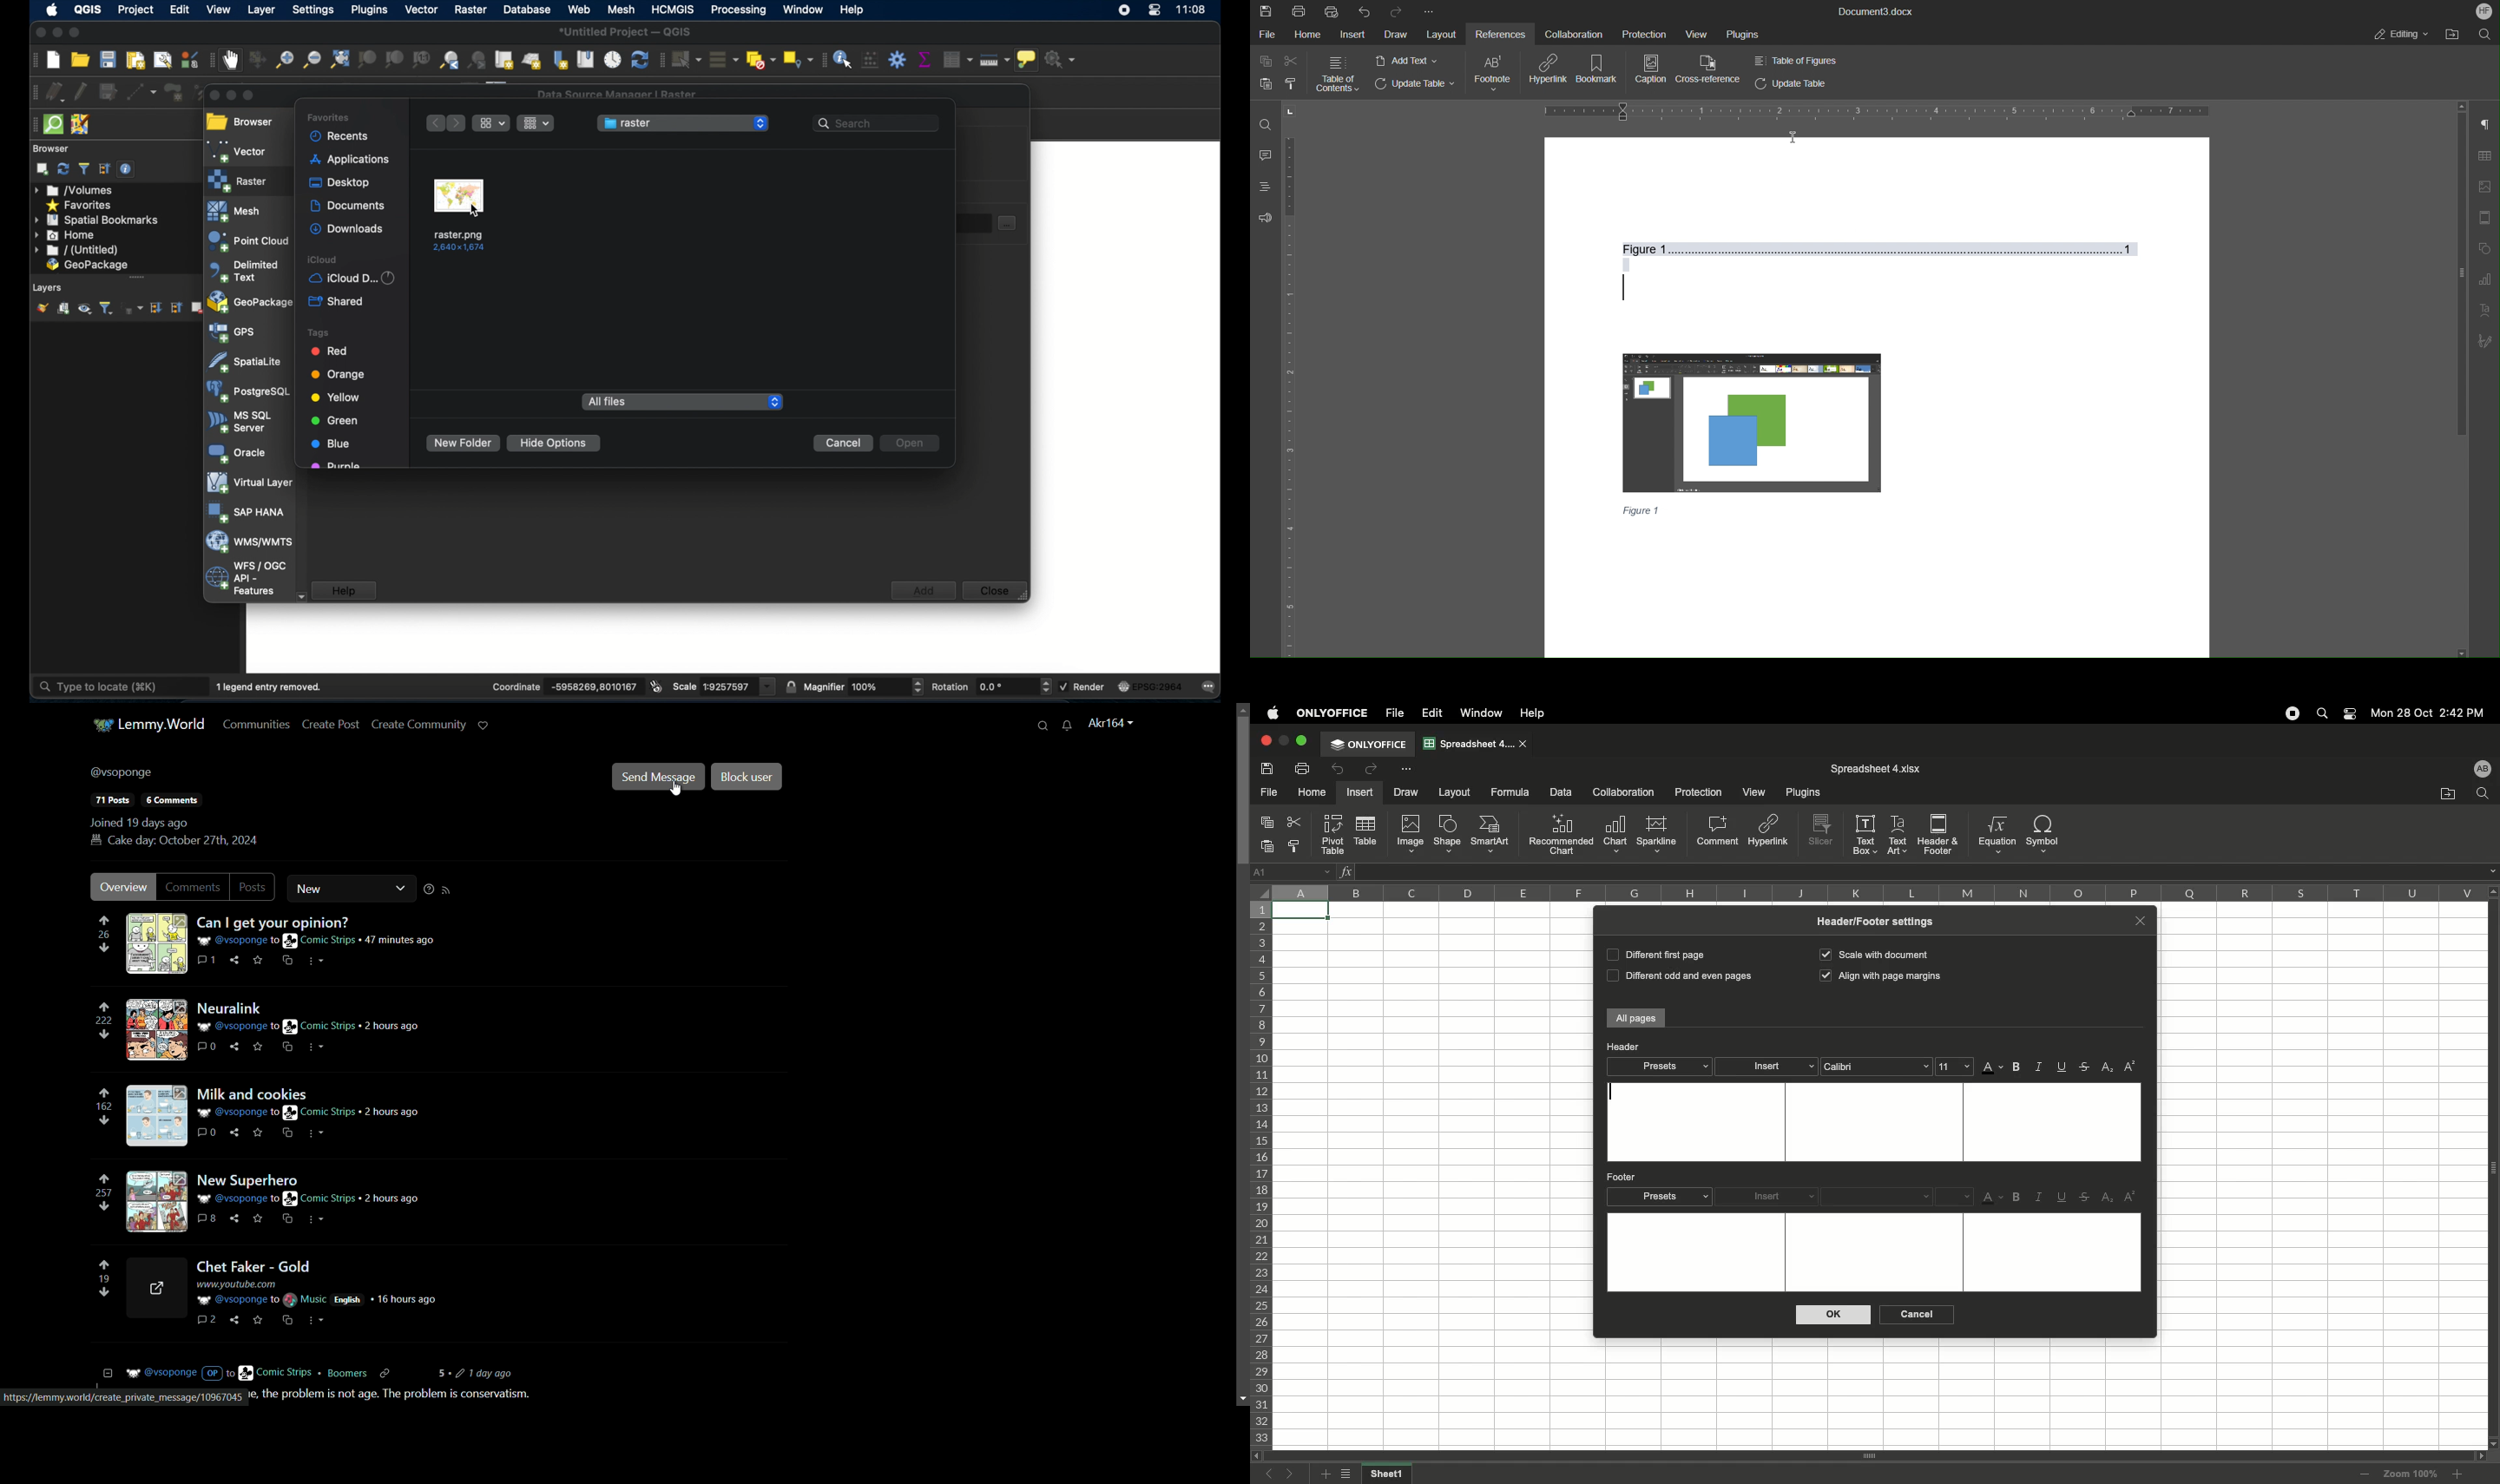 The image size is (2520, 1484). Describe the element at coordinates (104, 934) in the screenshot. I see `number of votes` at that location.